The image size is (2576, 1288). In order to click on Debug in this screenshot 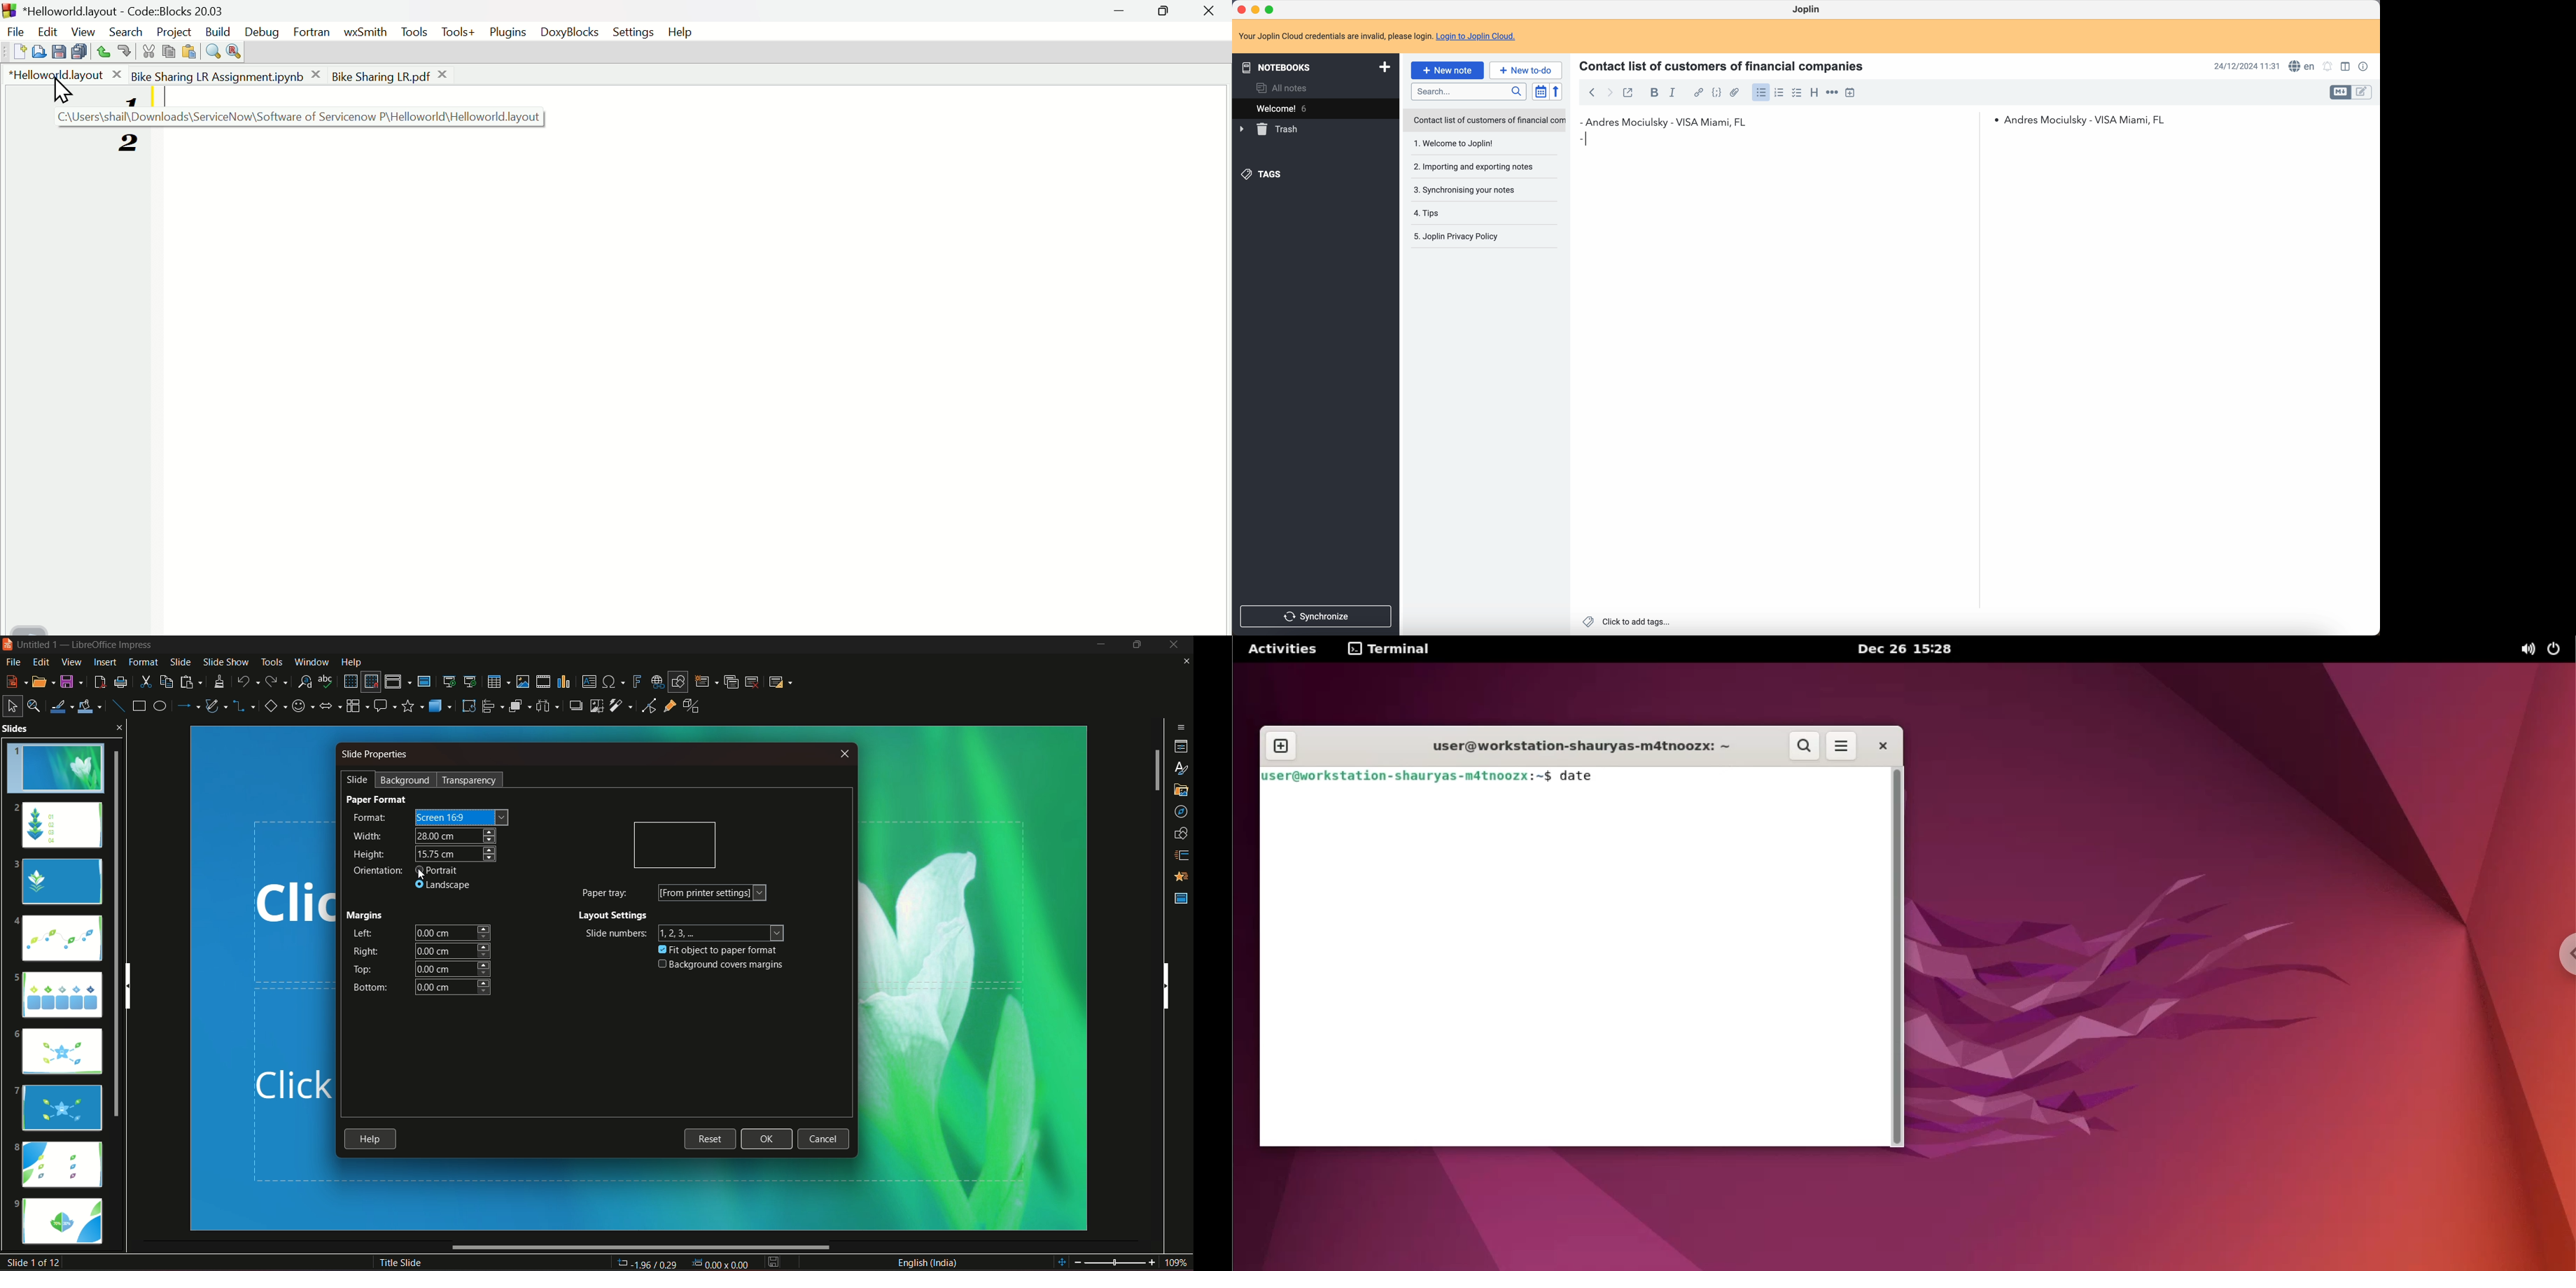, I will do `click(262, 30)`.